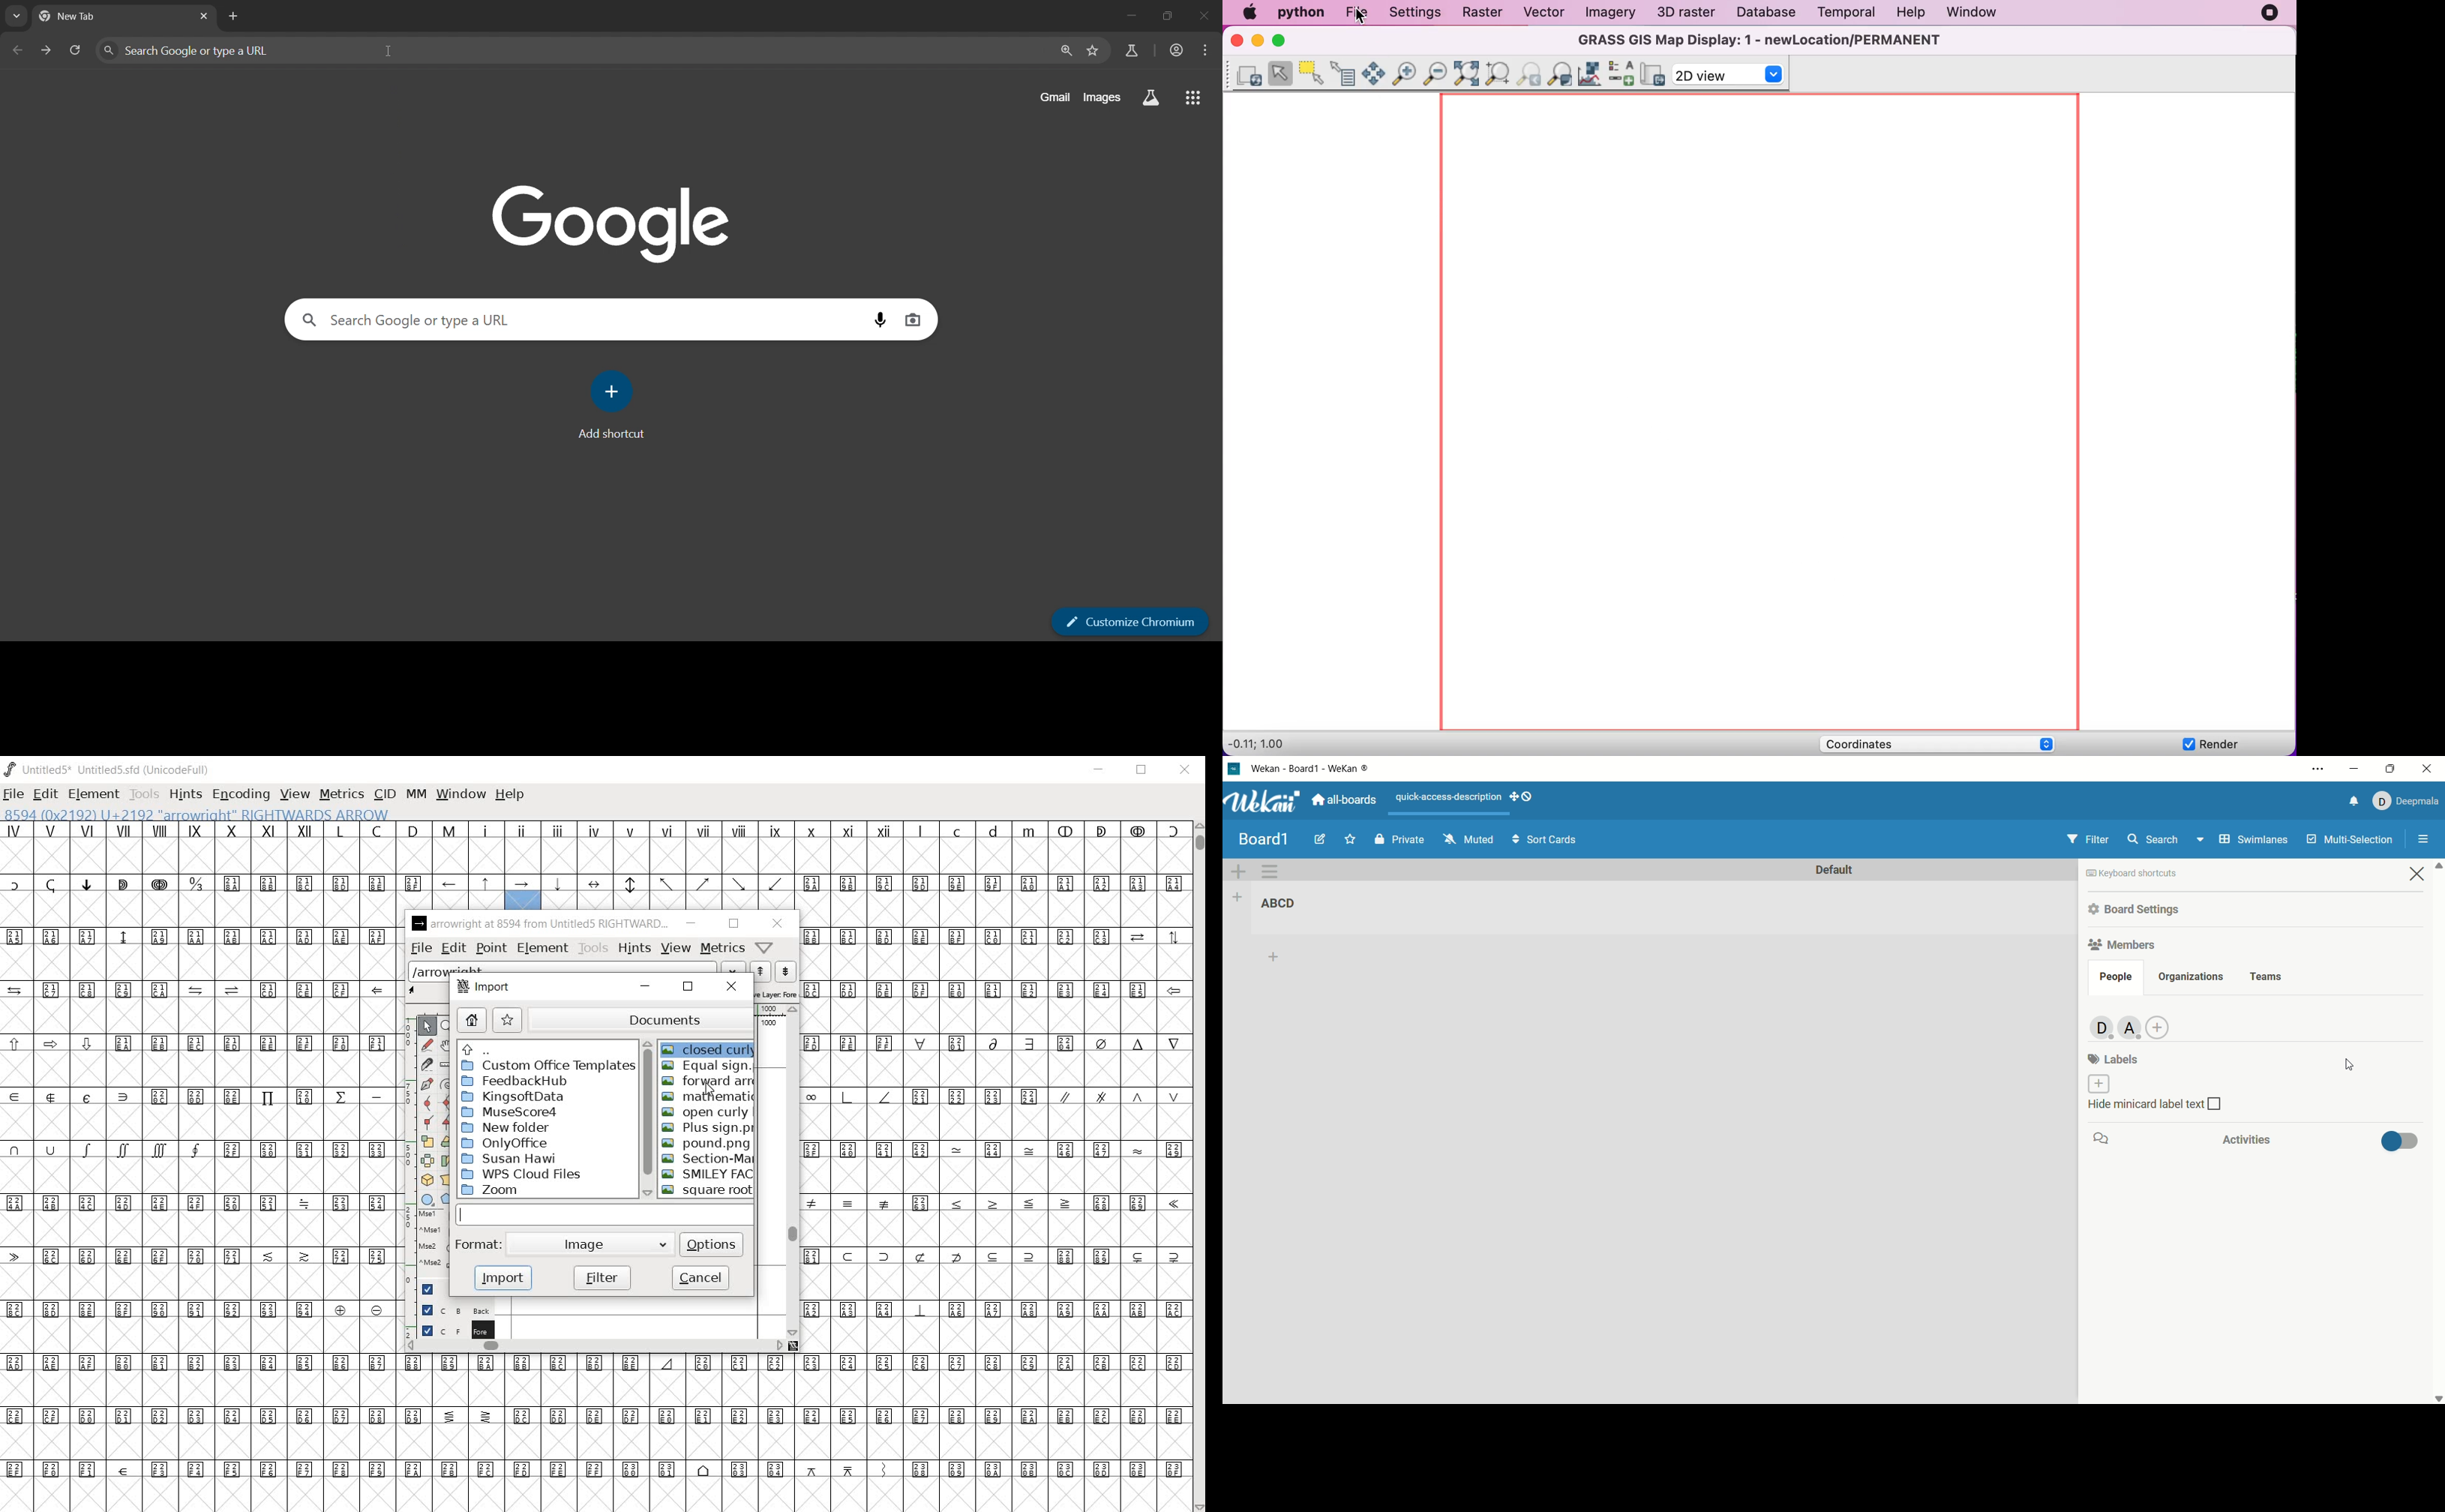  What do you see at coordinates (1128, 16) in the screenshot?
I see `minimize` at bounding box center [1128, 16].